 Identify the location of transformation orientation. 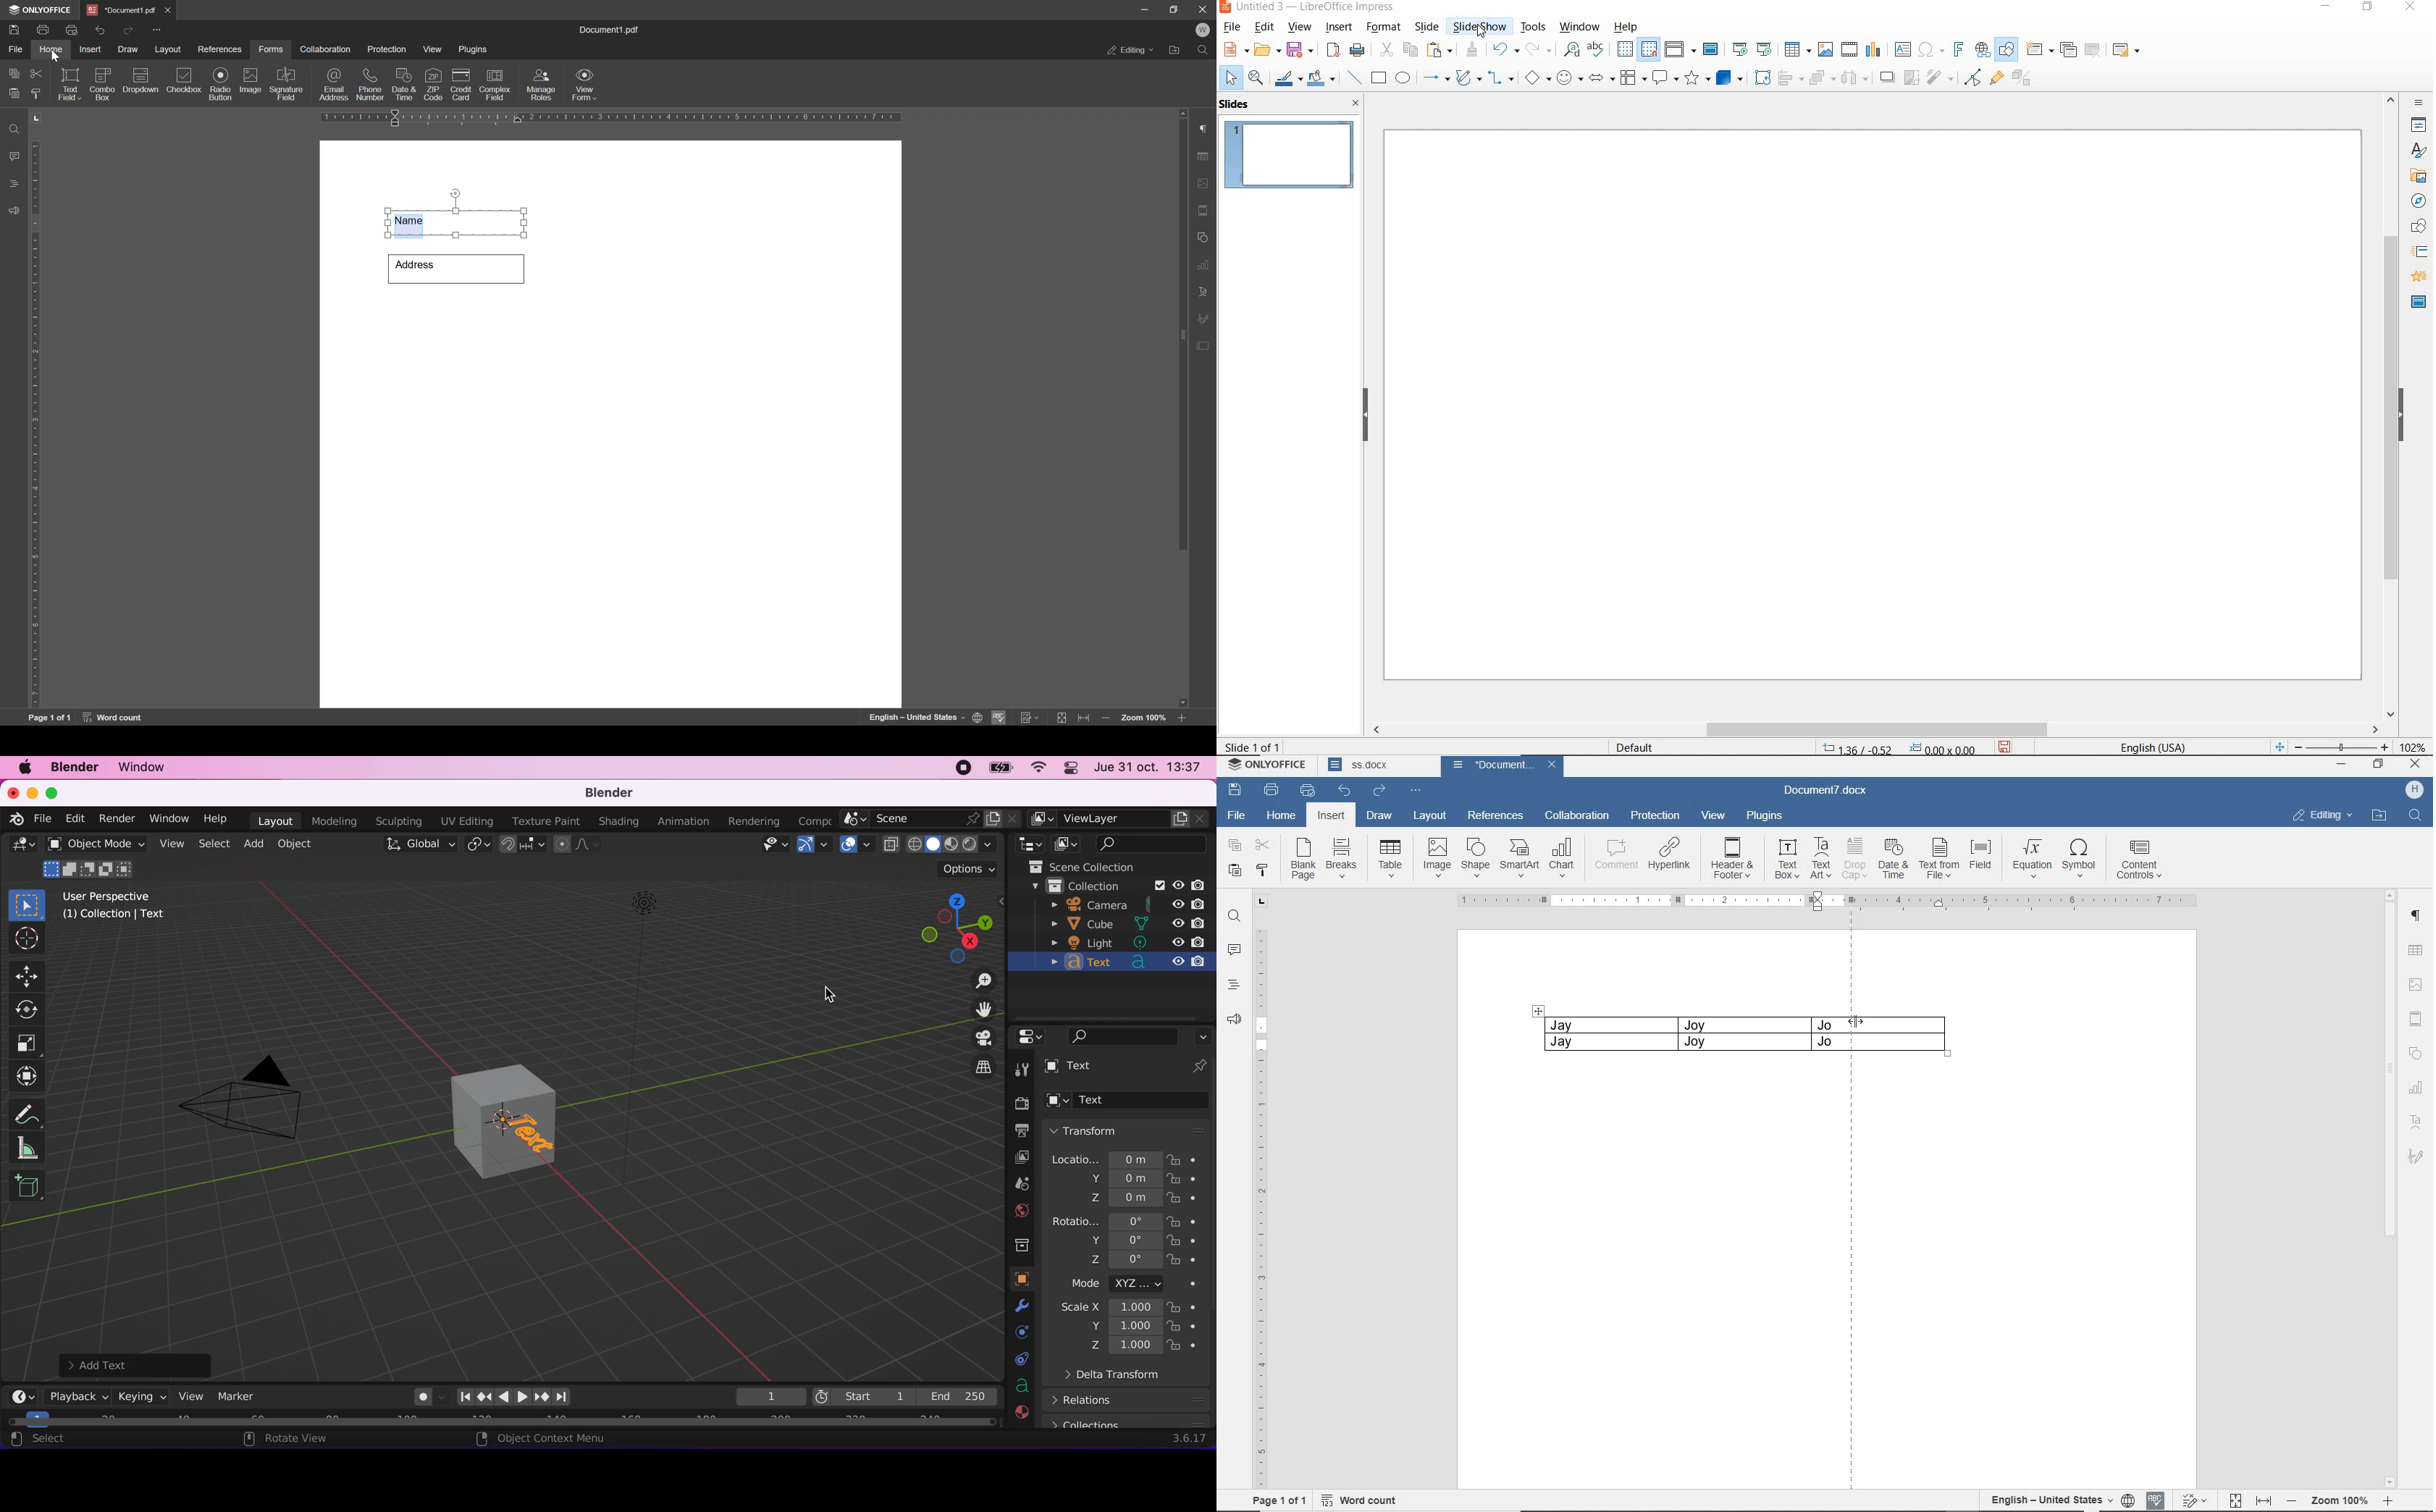
(415, 847).